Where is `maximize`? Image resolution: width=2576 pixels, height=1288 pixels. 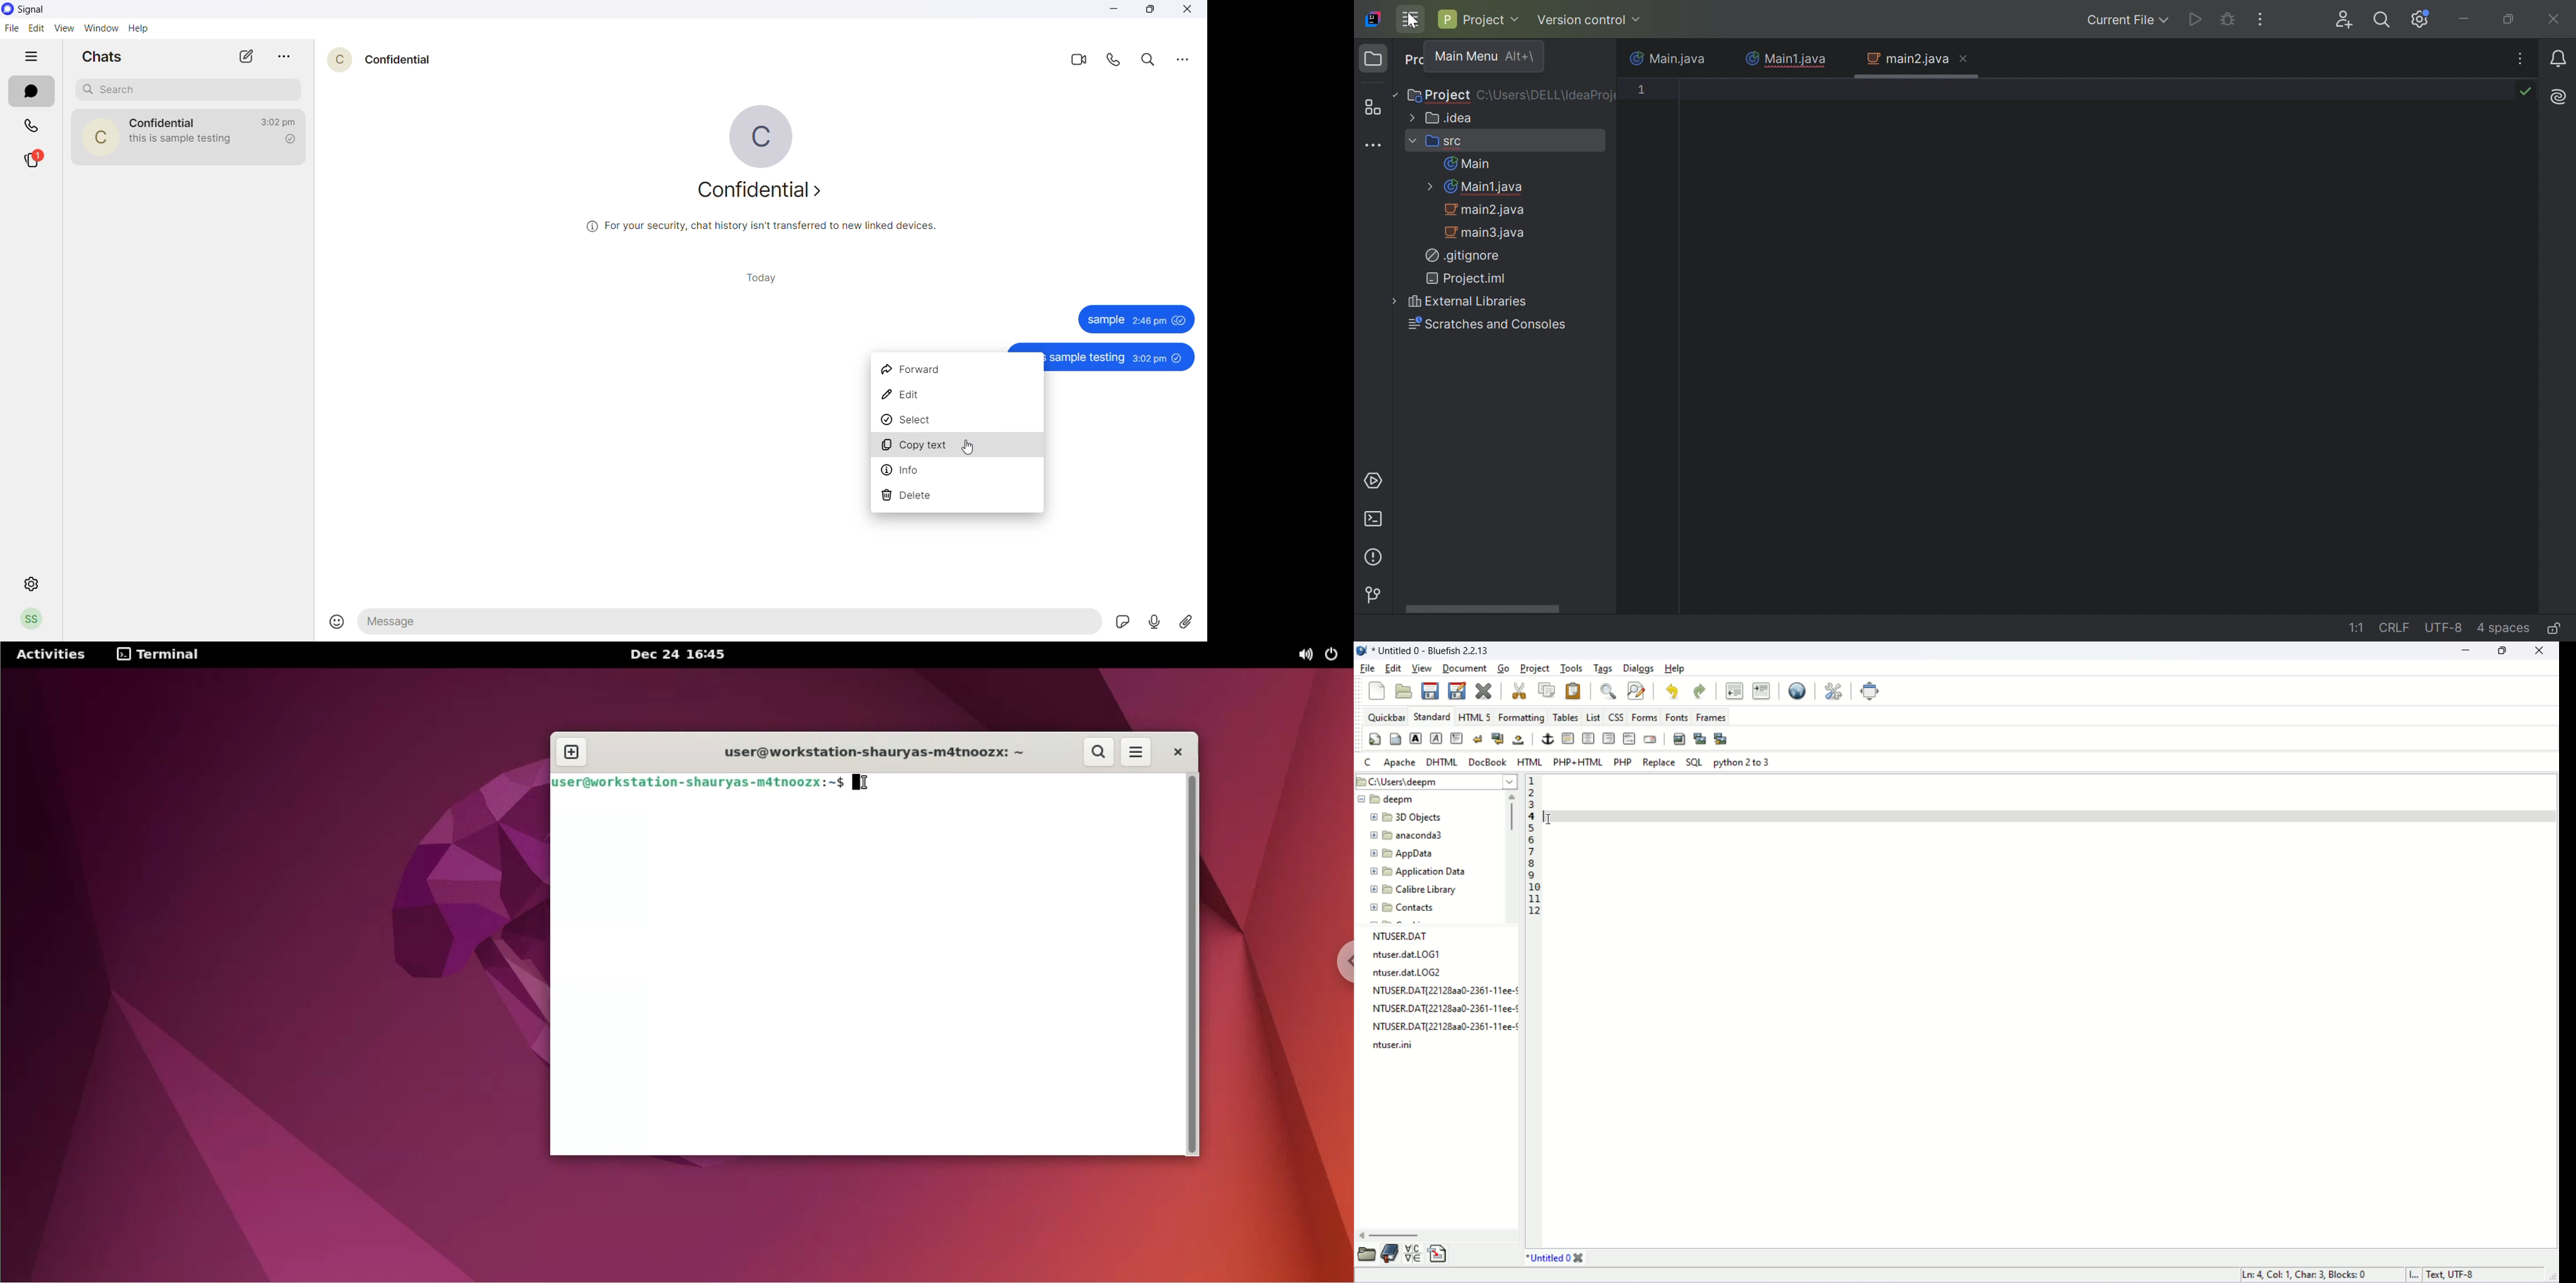 maximize is located at coordinates (1156, 11).